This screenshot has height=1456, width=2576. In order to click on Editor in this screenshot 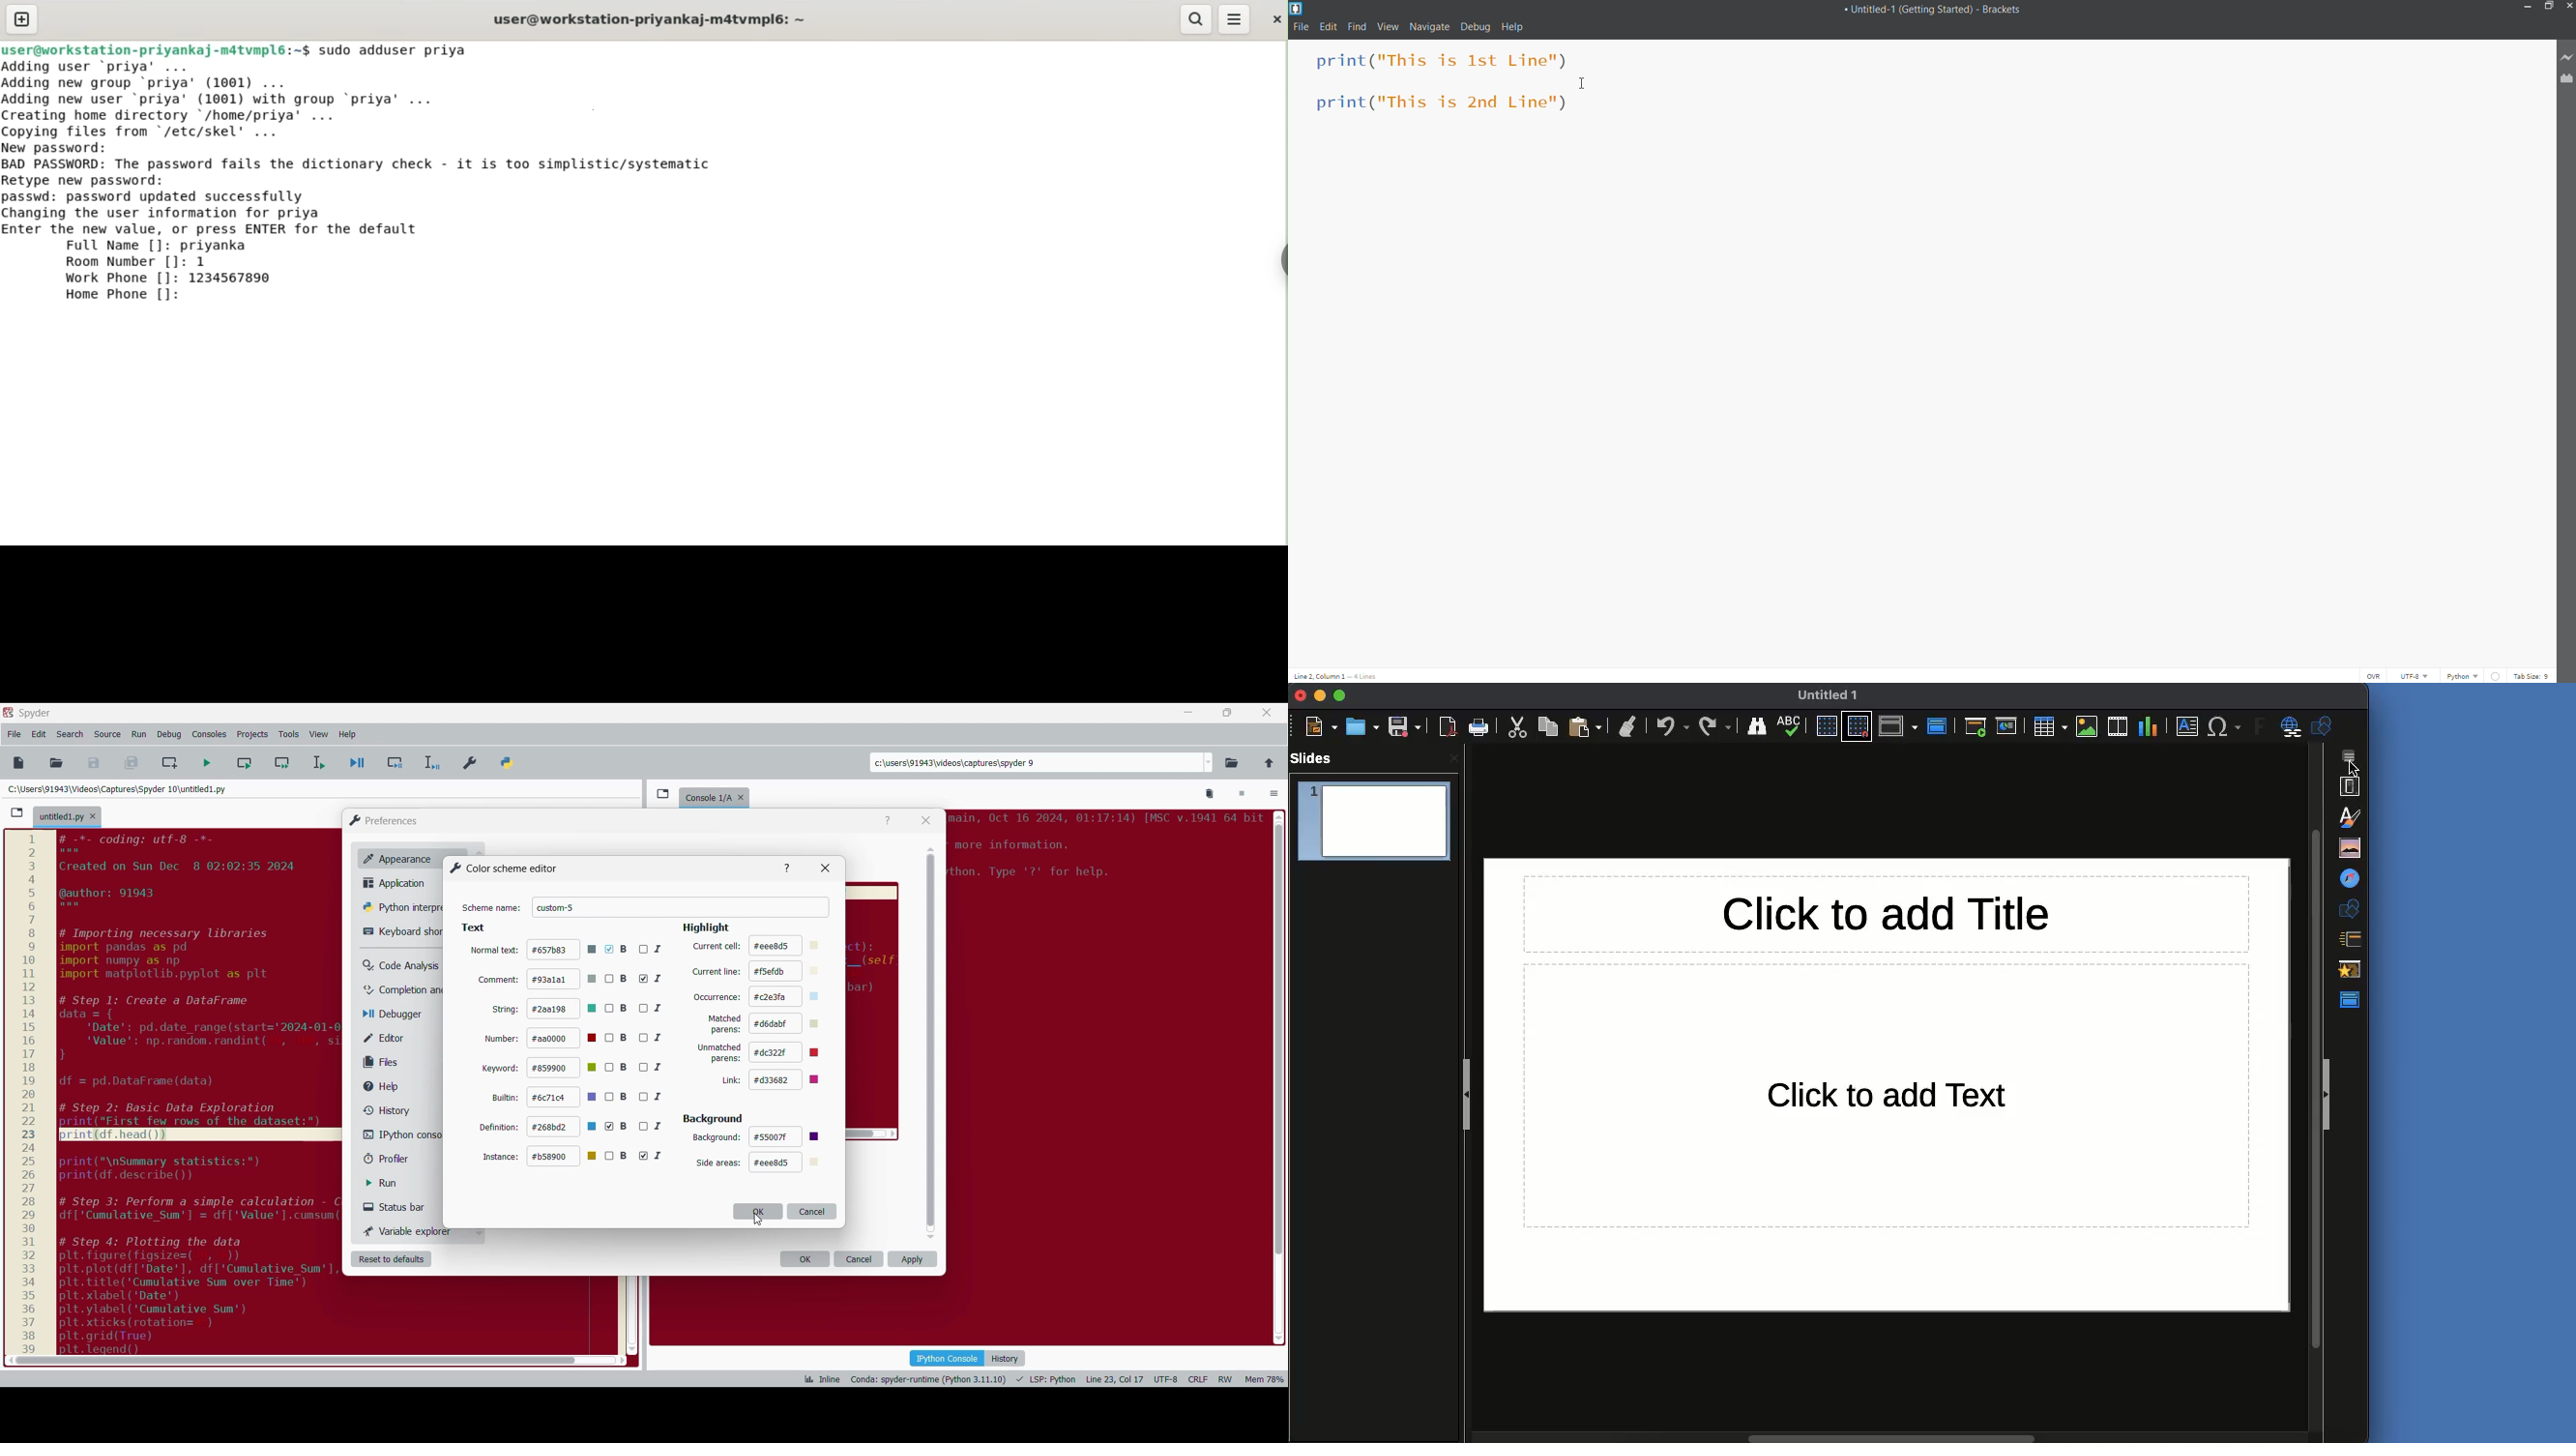, I will do `click(393, 1038)`.